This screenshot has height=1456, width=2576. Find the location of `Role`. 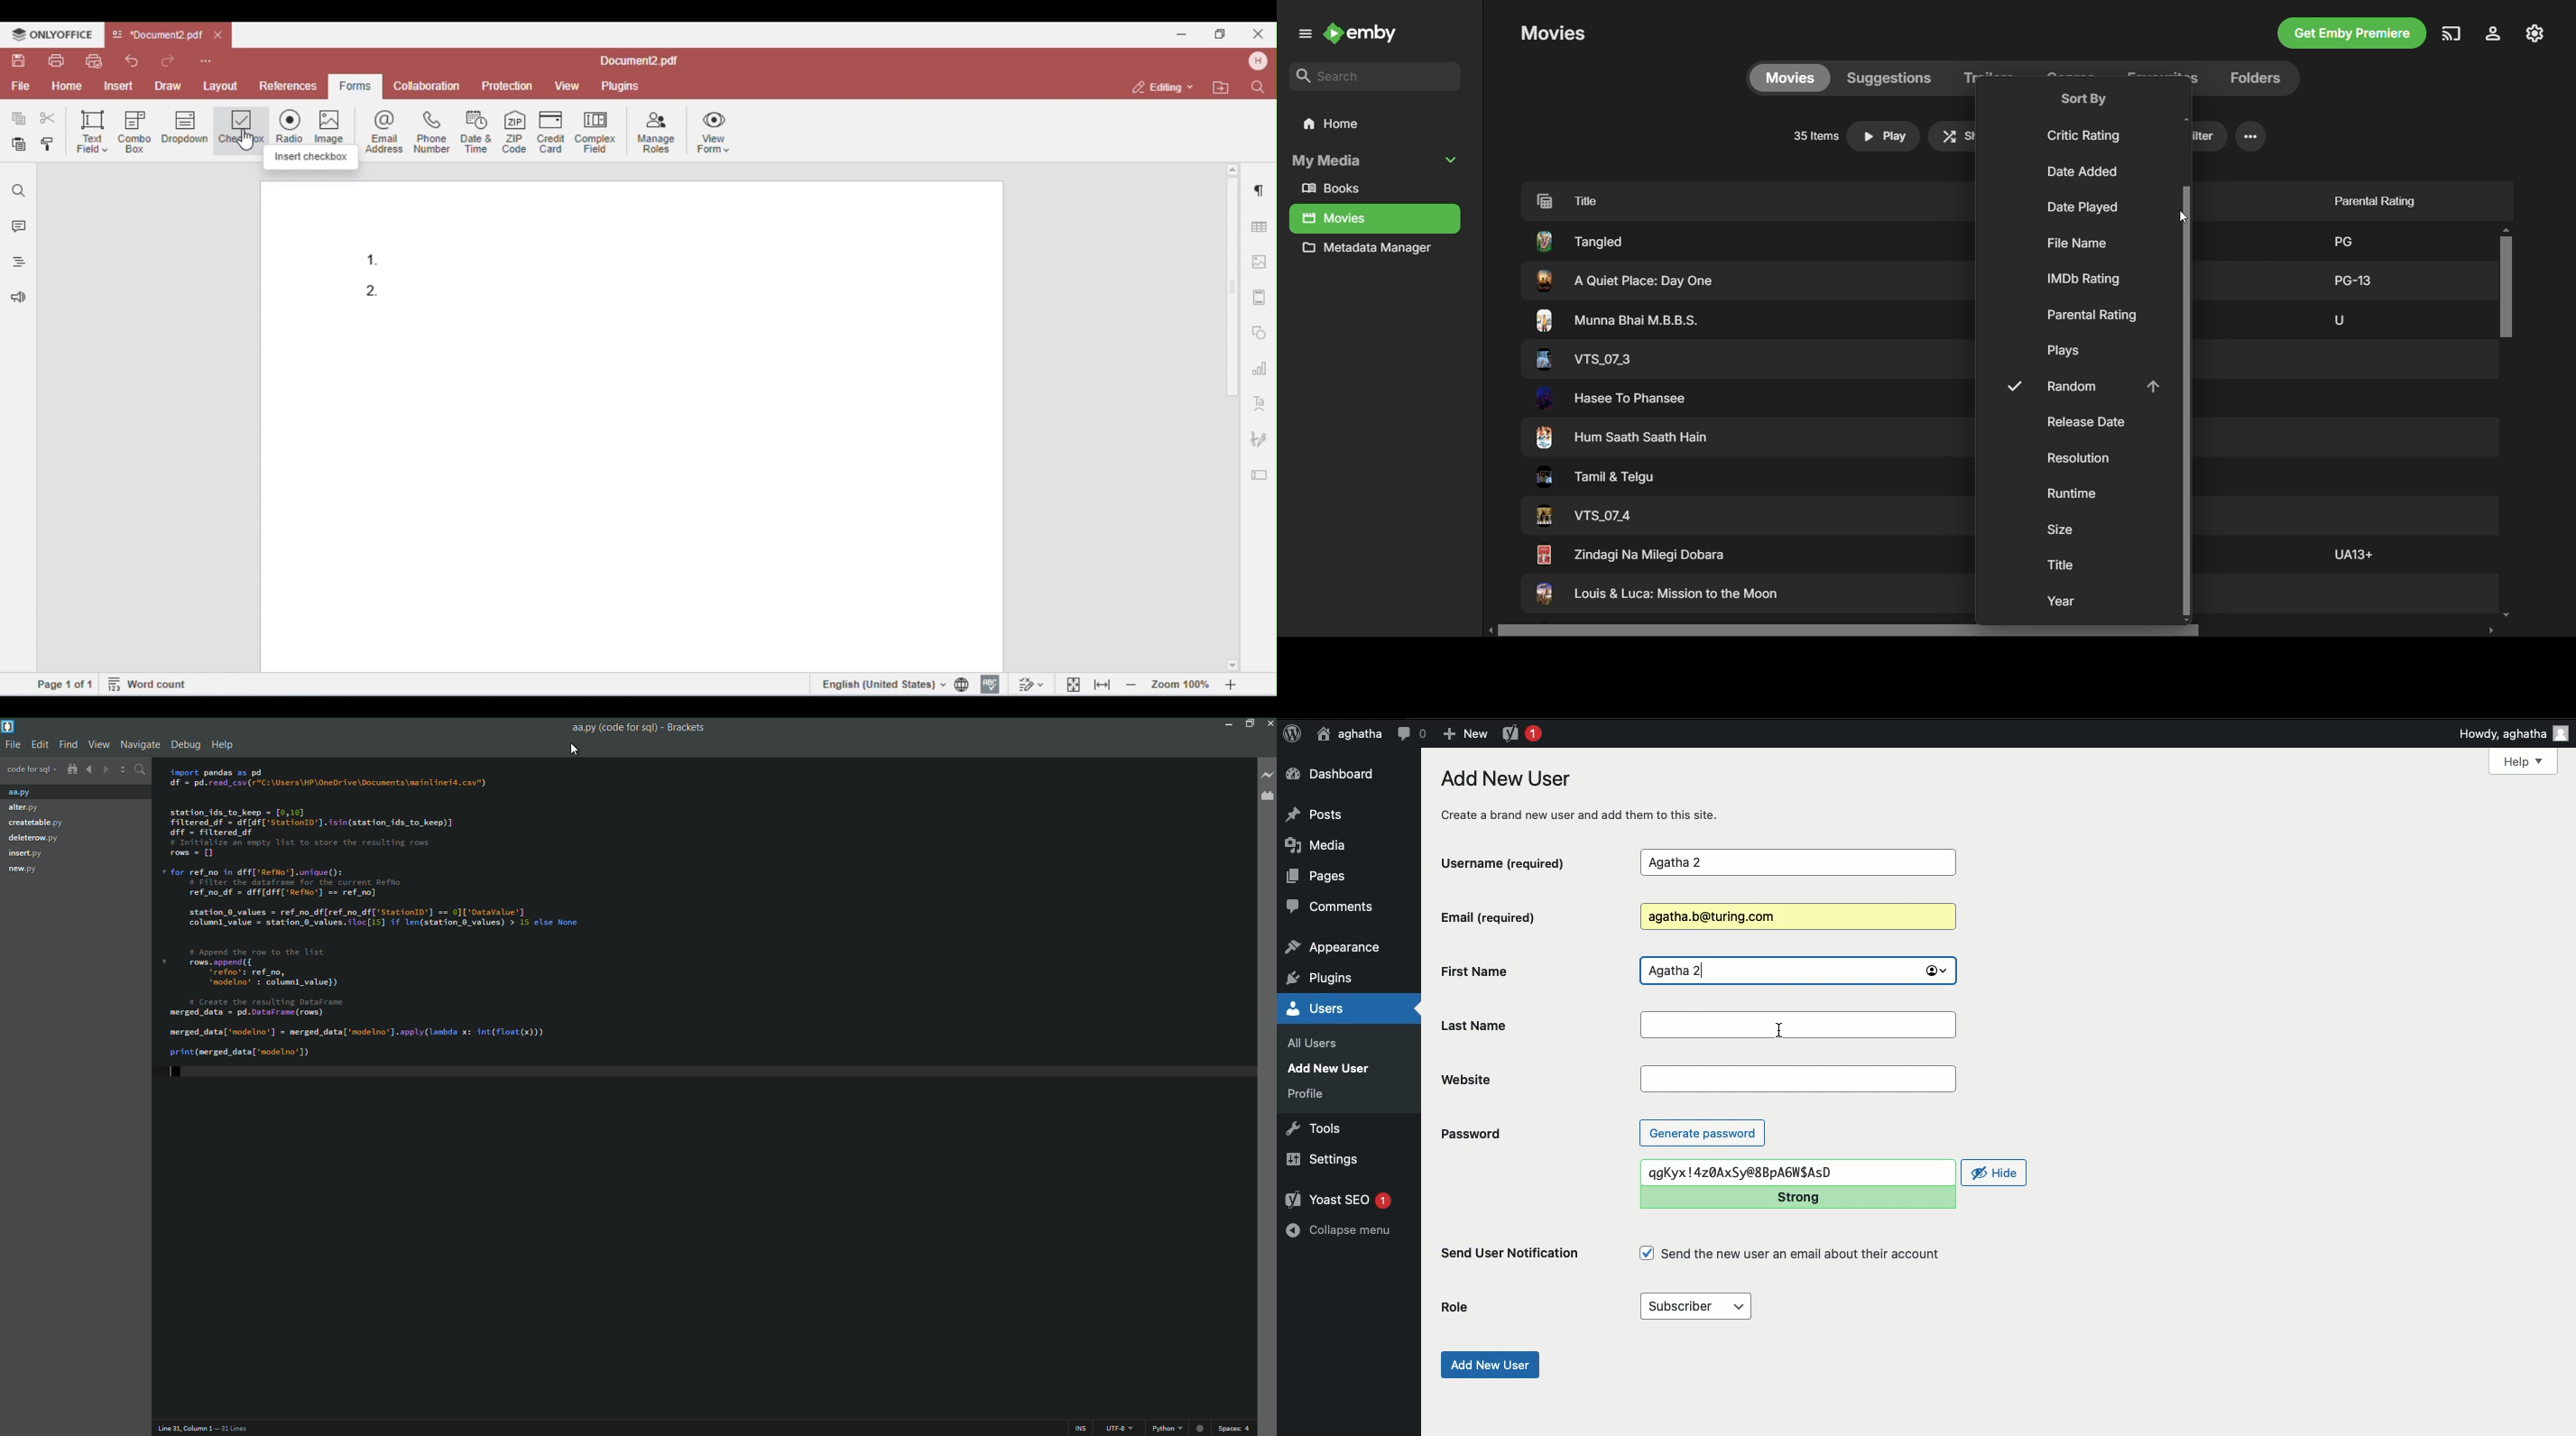

Role is located at coordinates (1455, 1308).